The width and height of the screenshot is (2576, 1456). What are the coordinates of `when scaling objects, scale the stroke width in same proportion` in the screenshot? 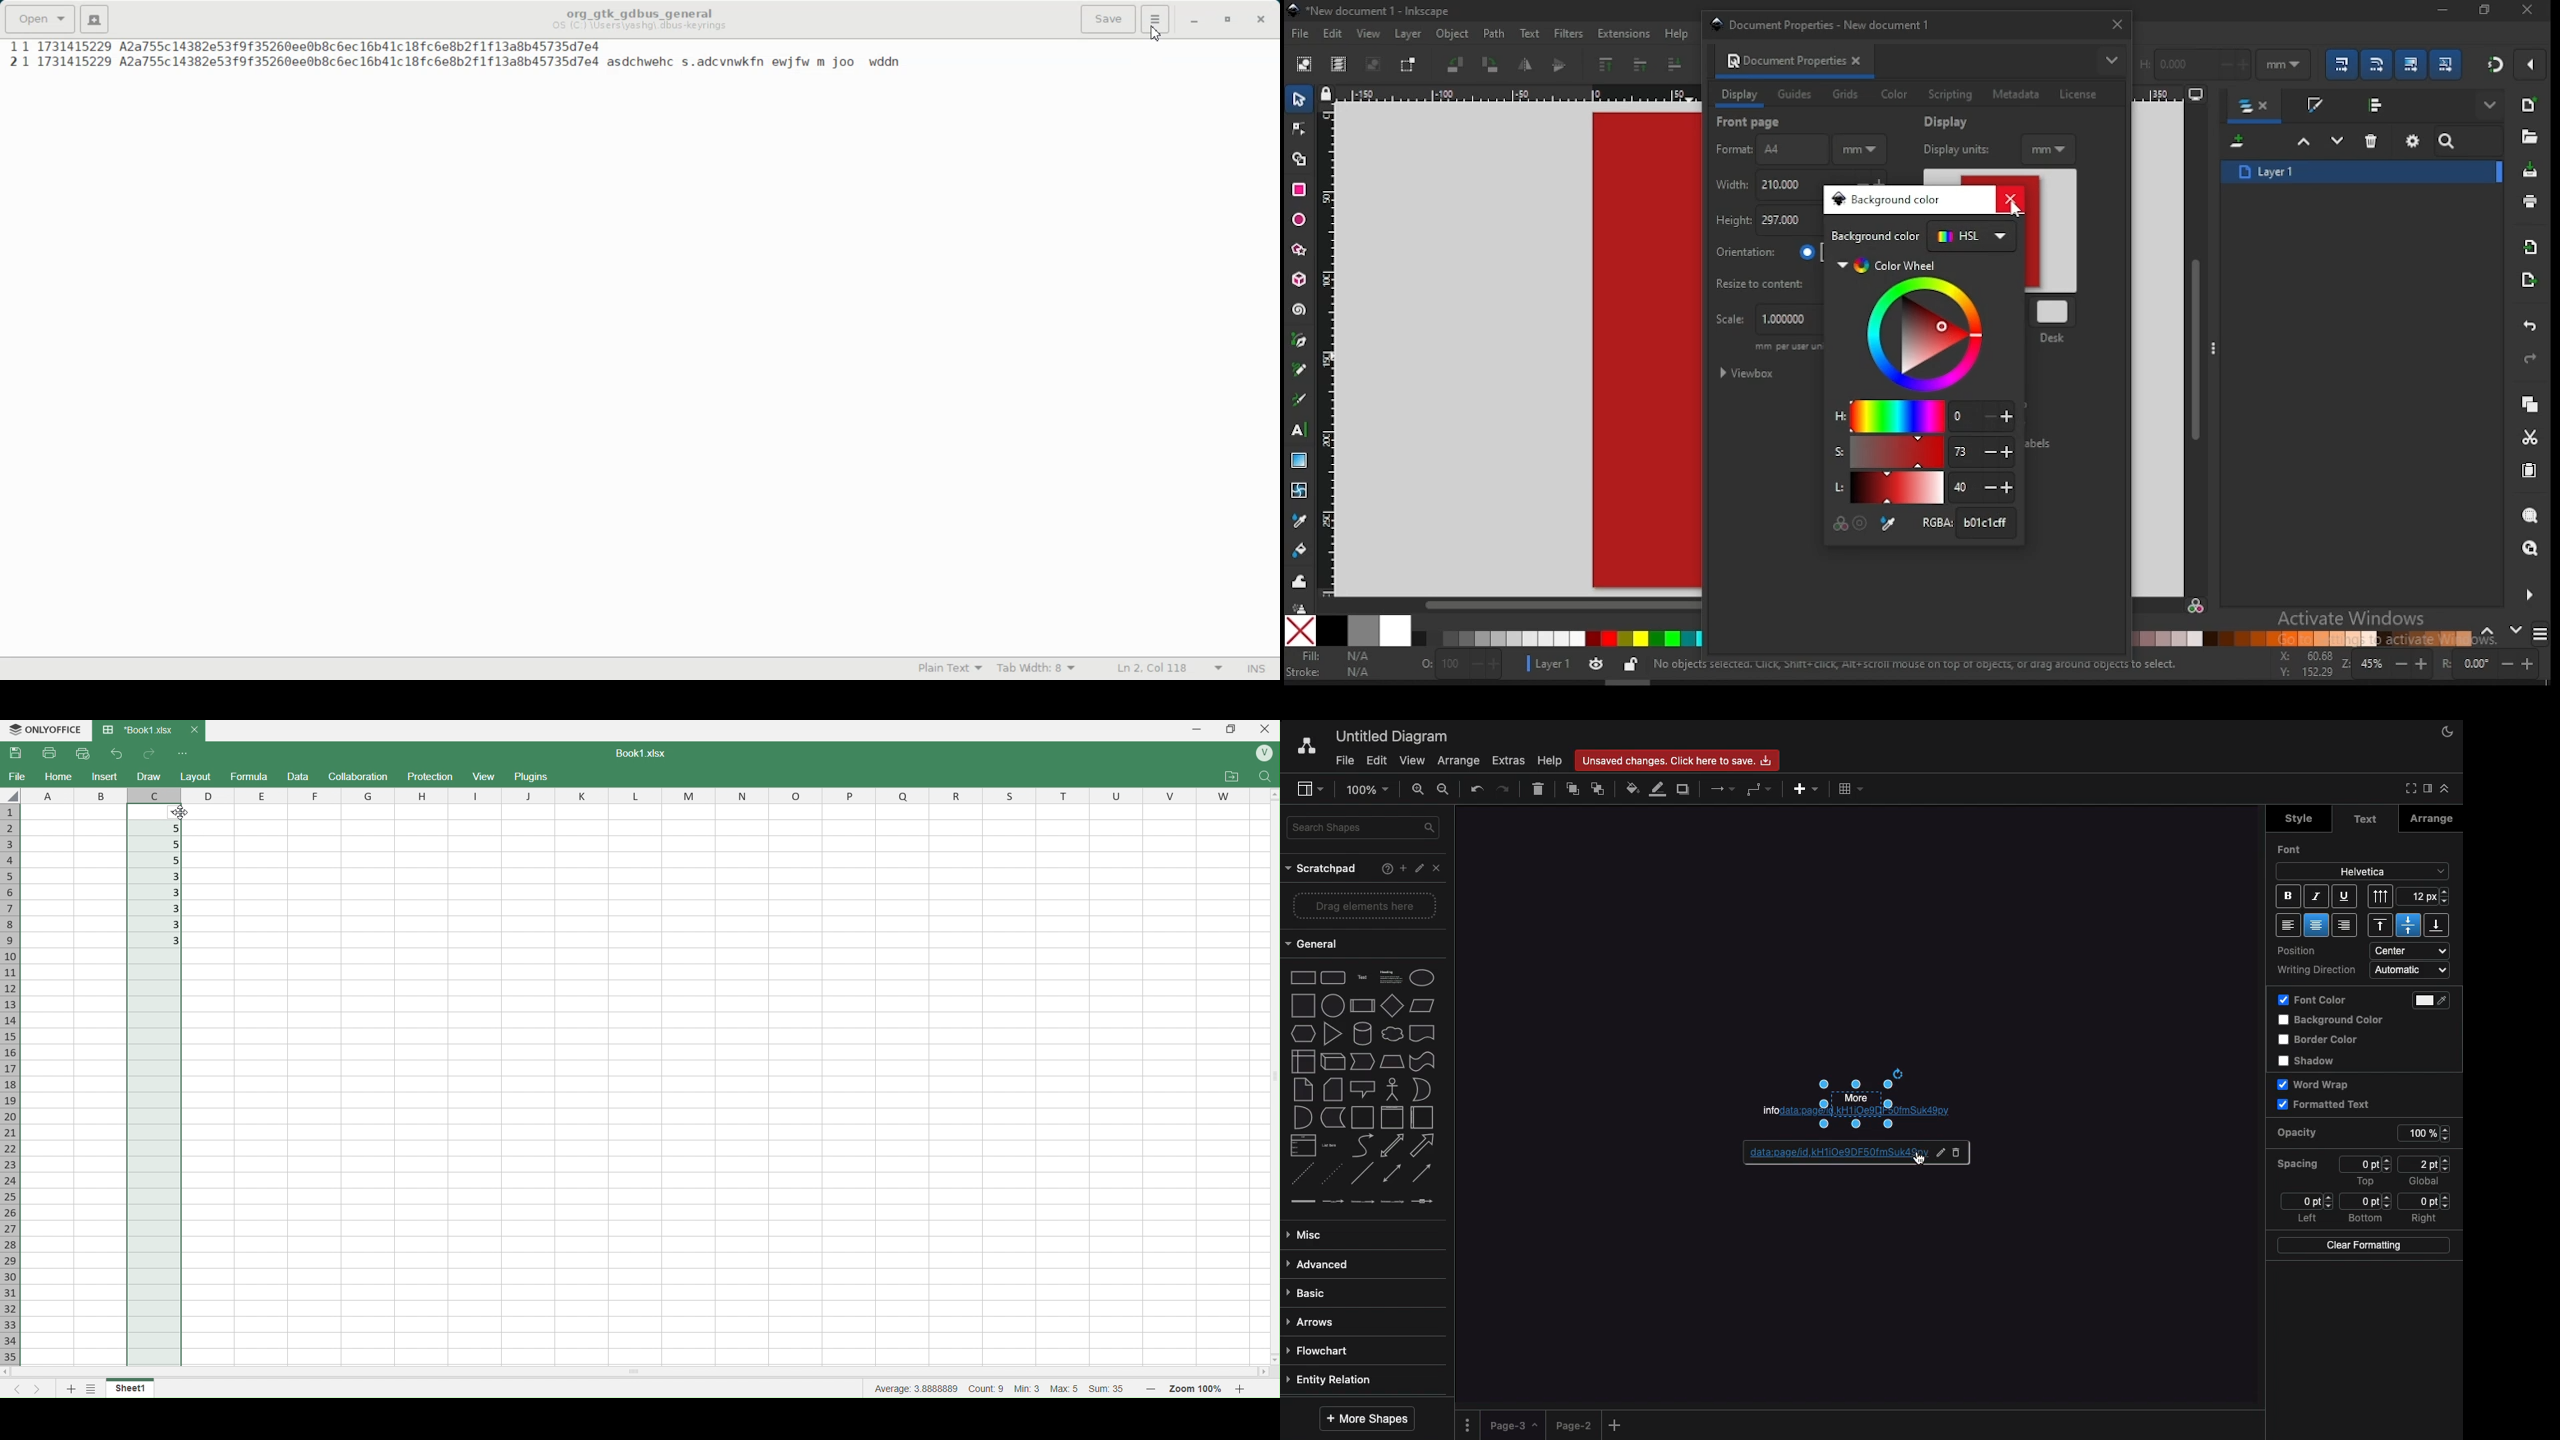 It's located at (2338, 64).